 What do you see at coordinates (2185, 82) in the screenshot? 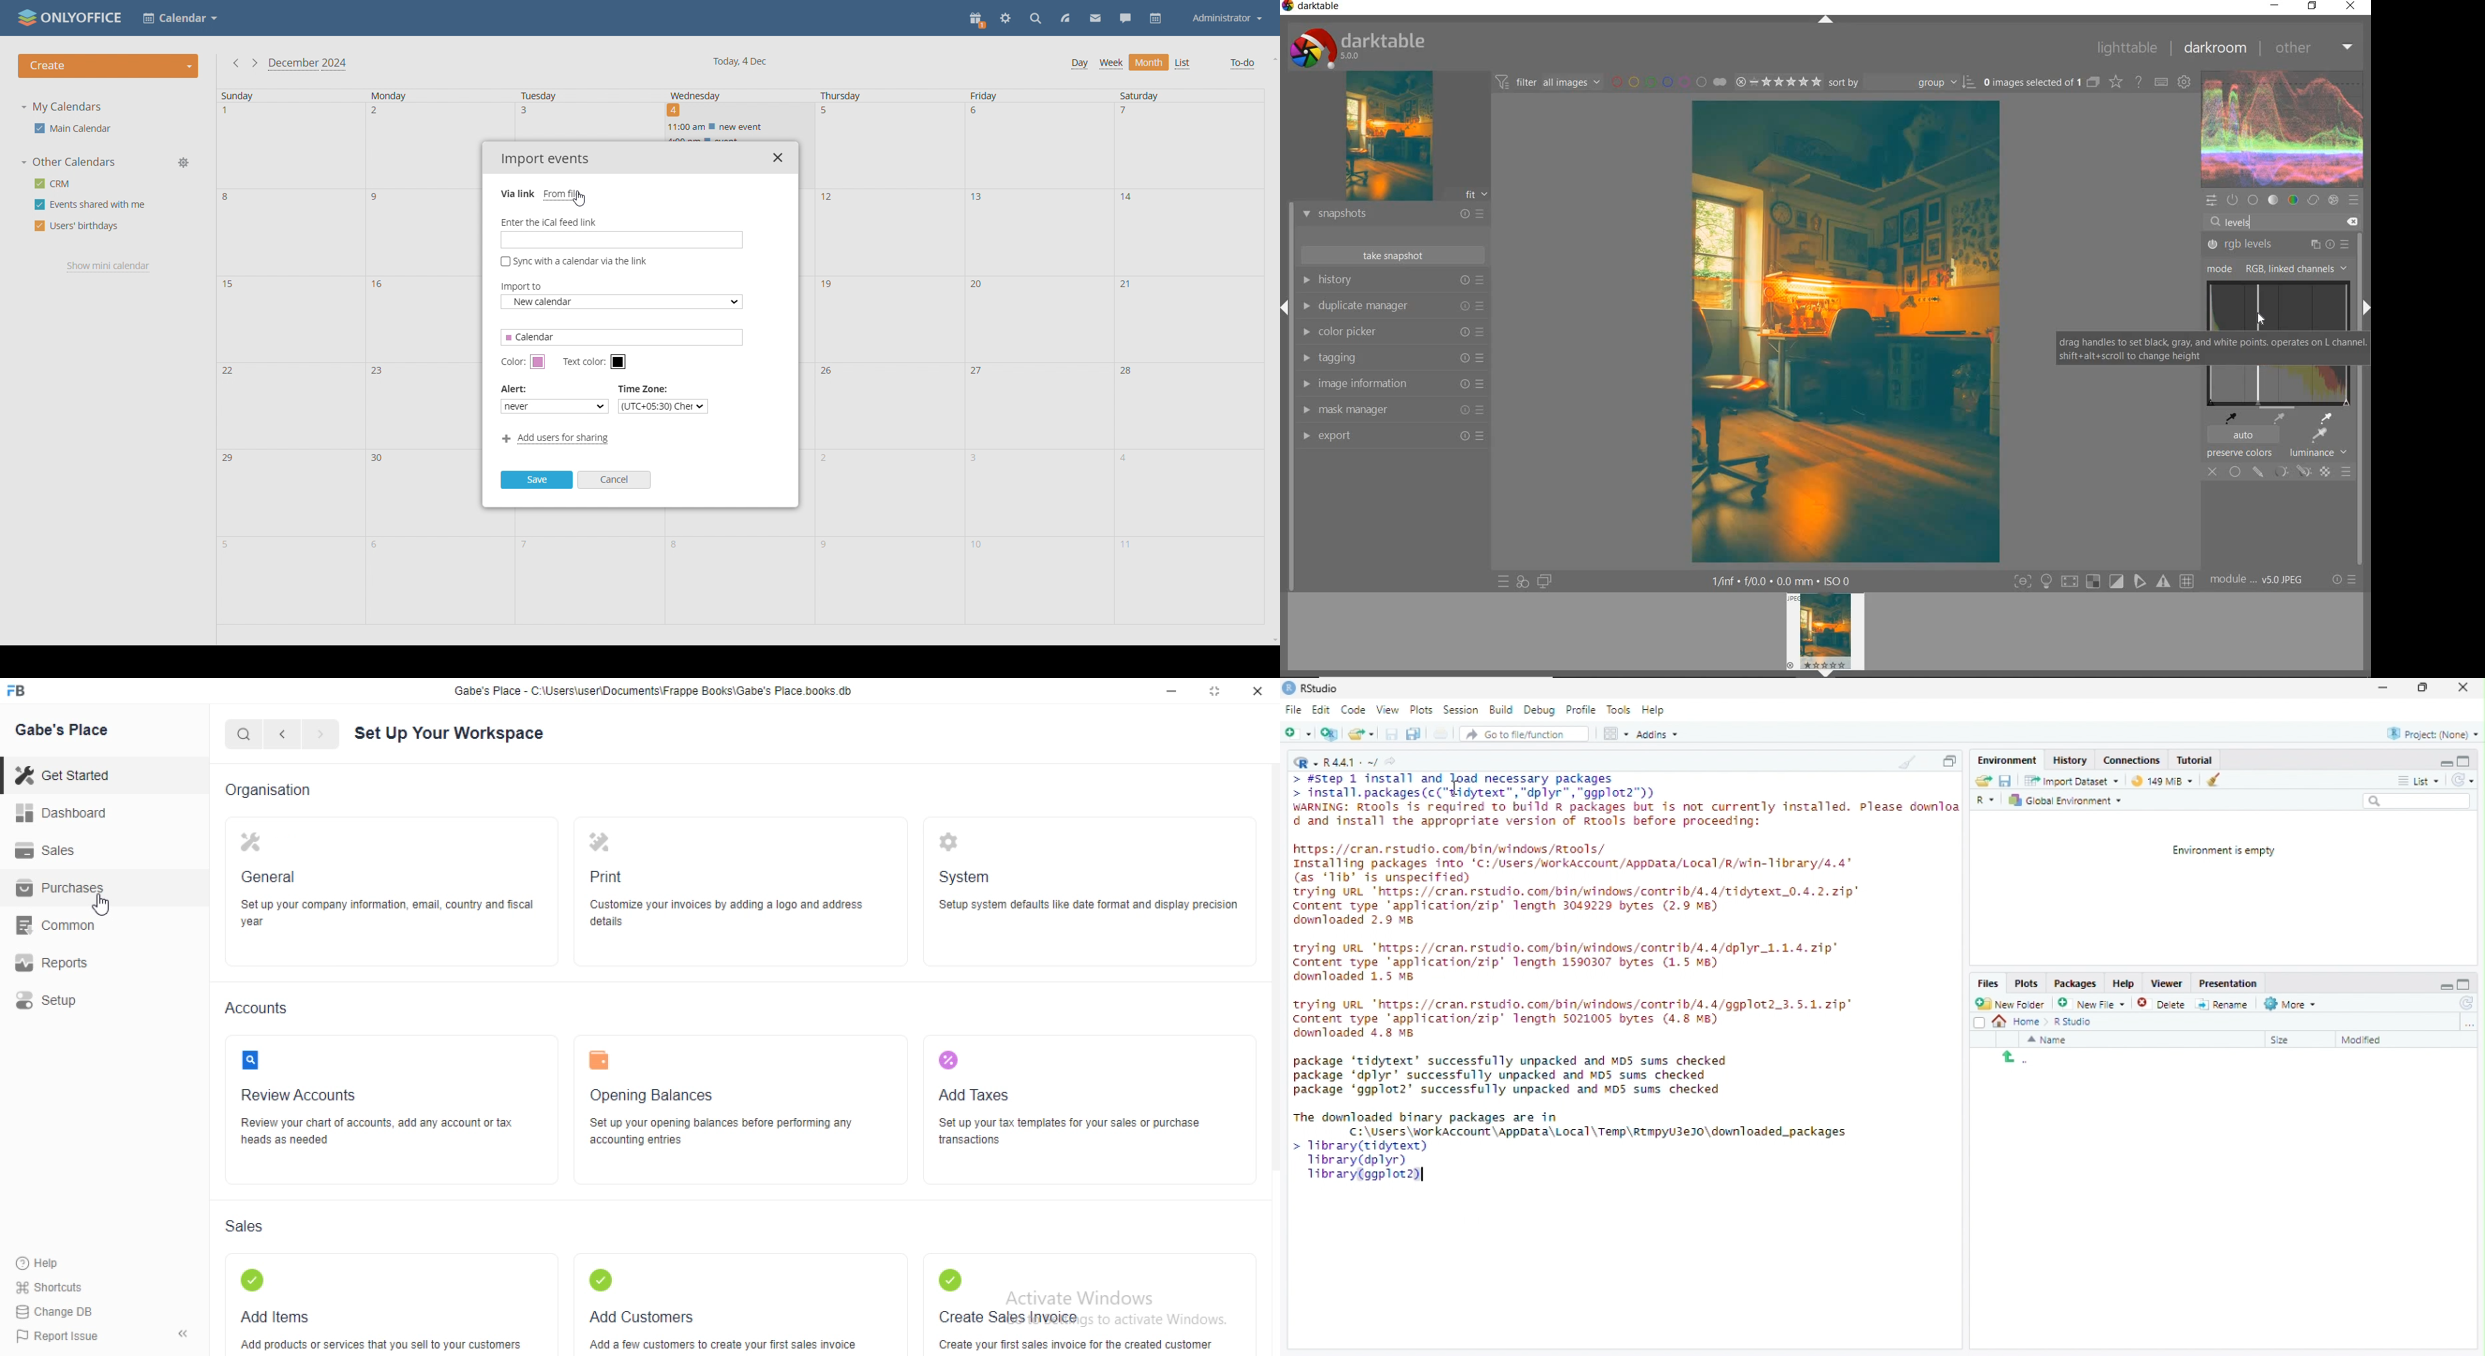
I see `show global preferences` at bounding box center [2185, 82].